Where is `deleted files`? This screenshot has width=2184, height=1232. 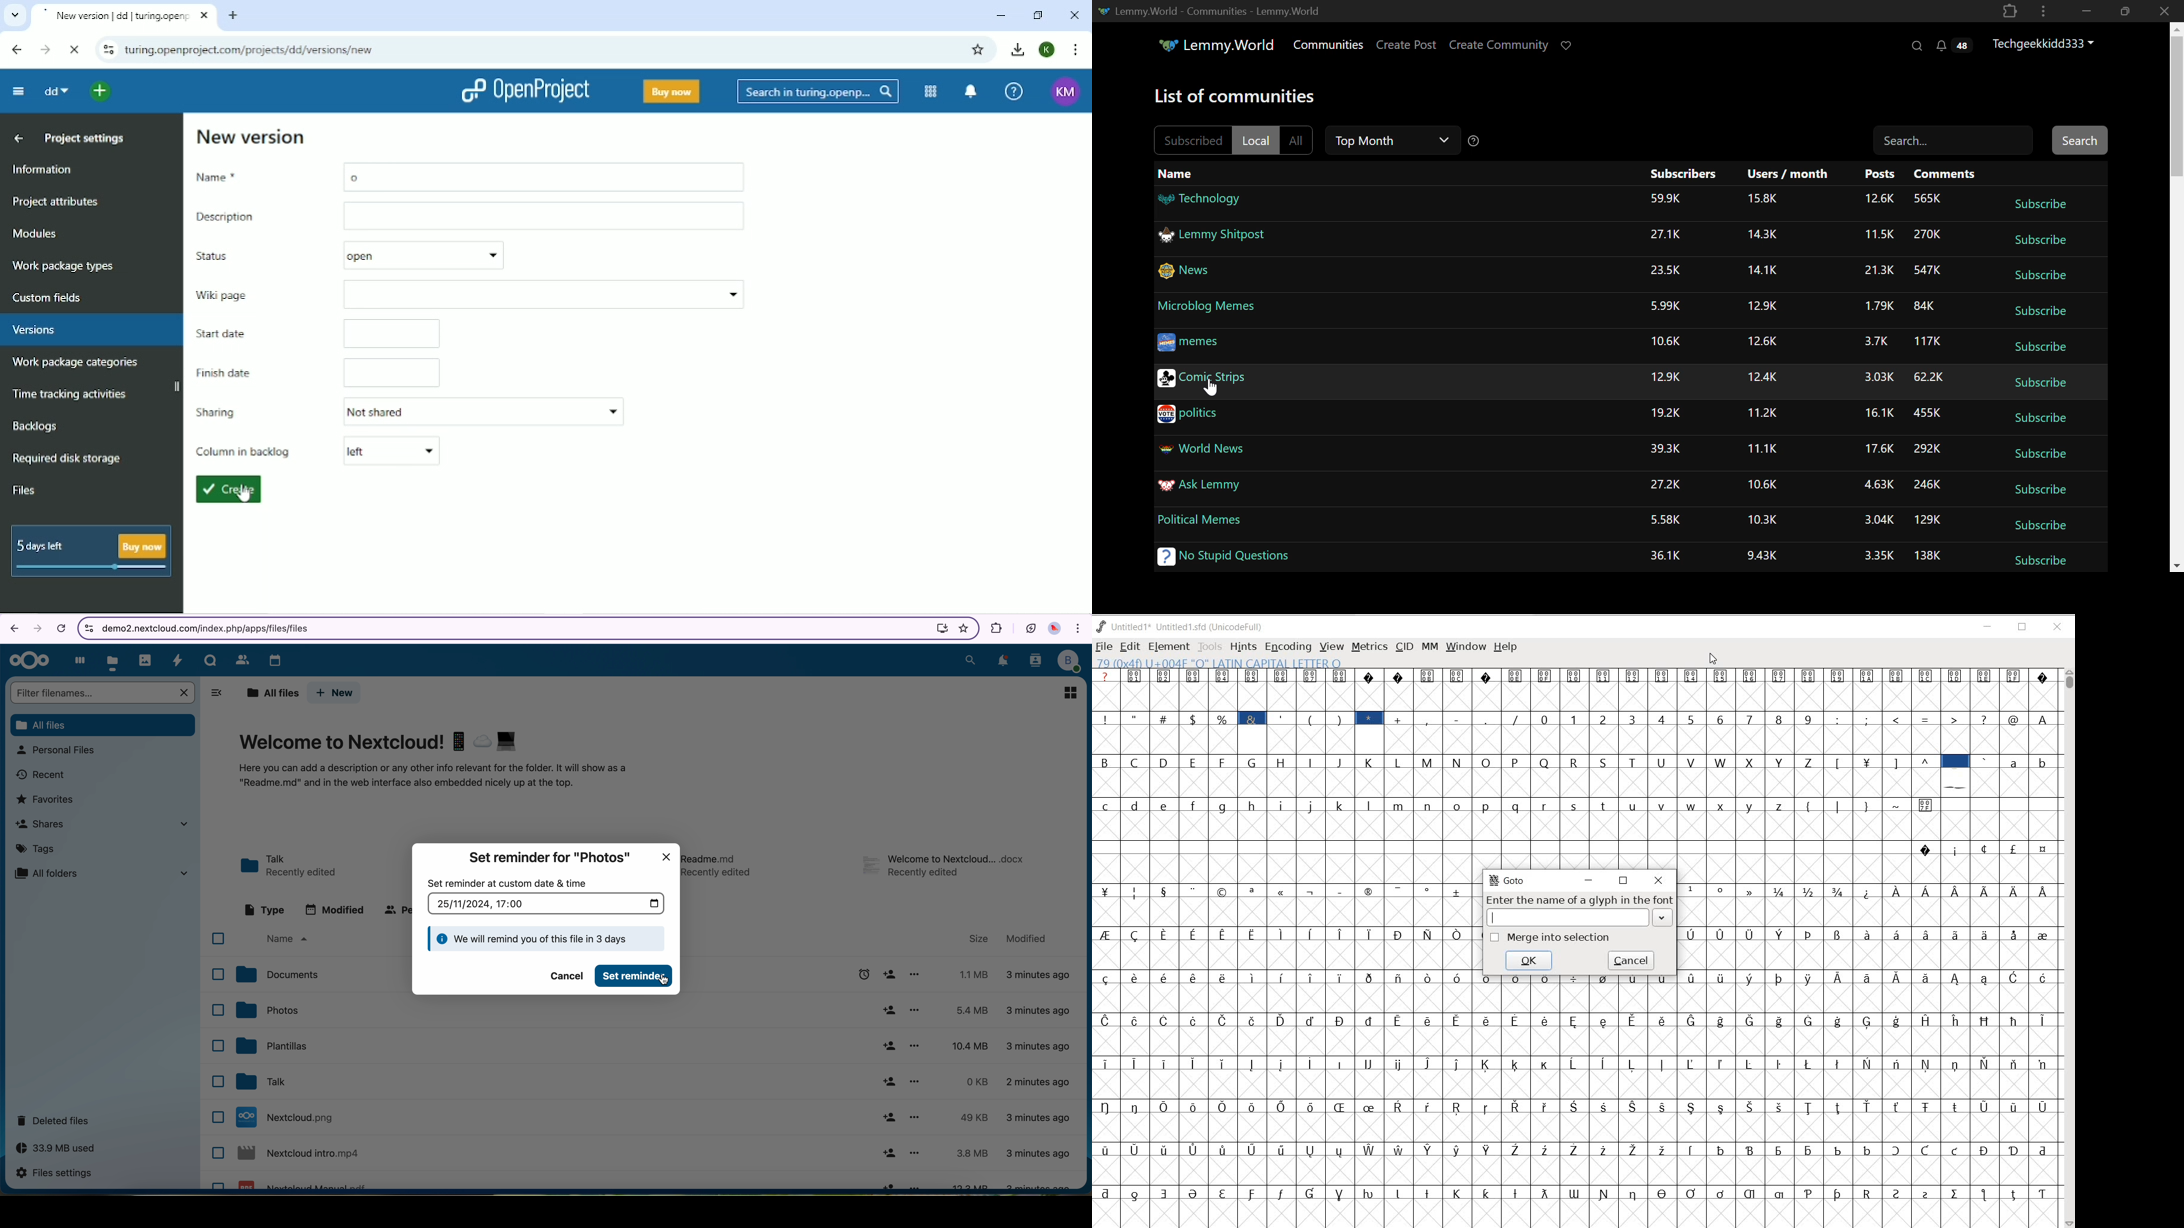
deleted files is located at coordinates (55, 1122).